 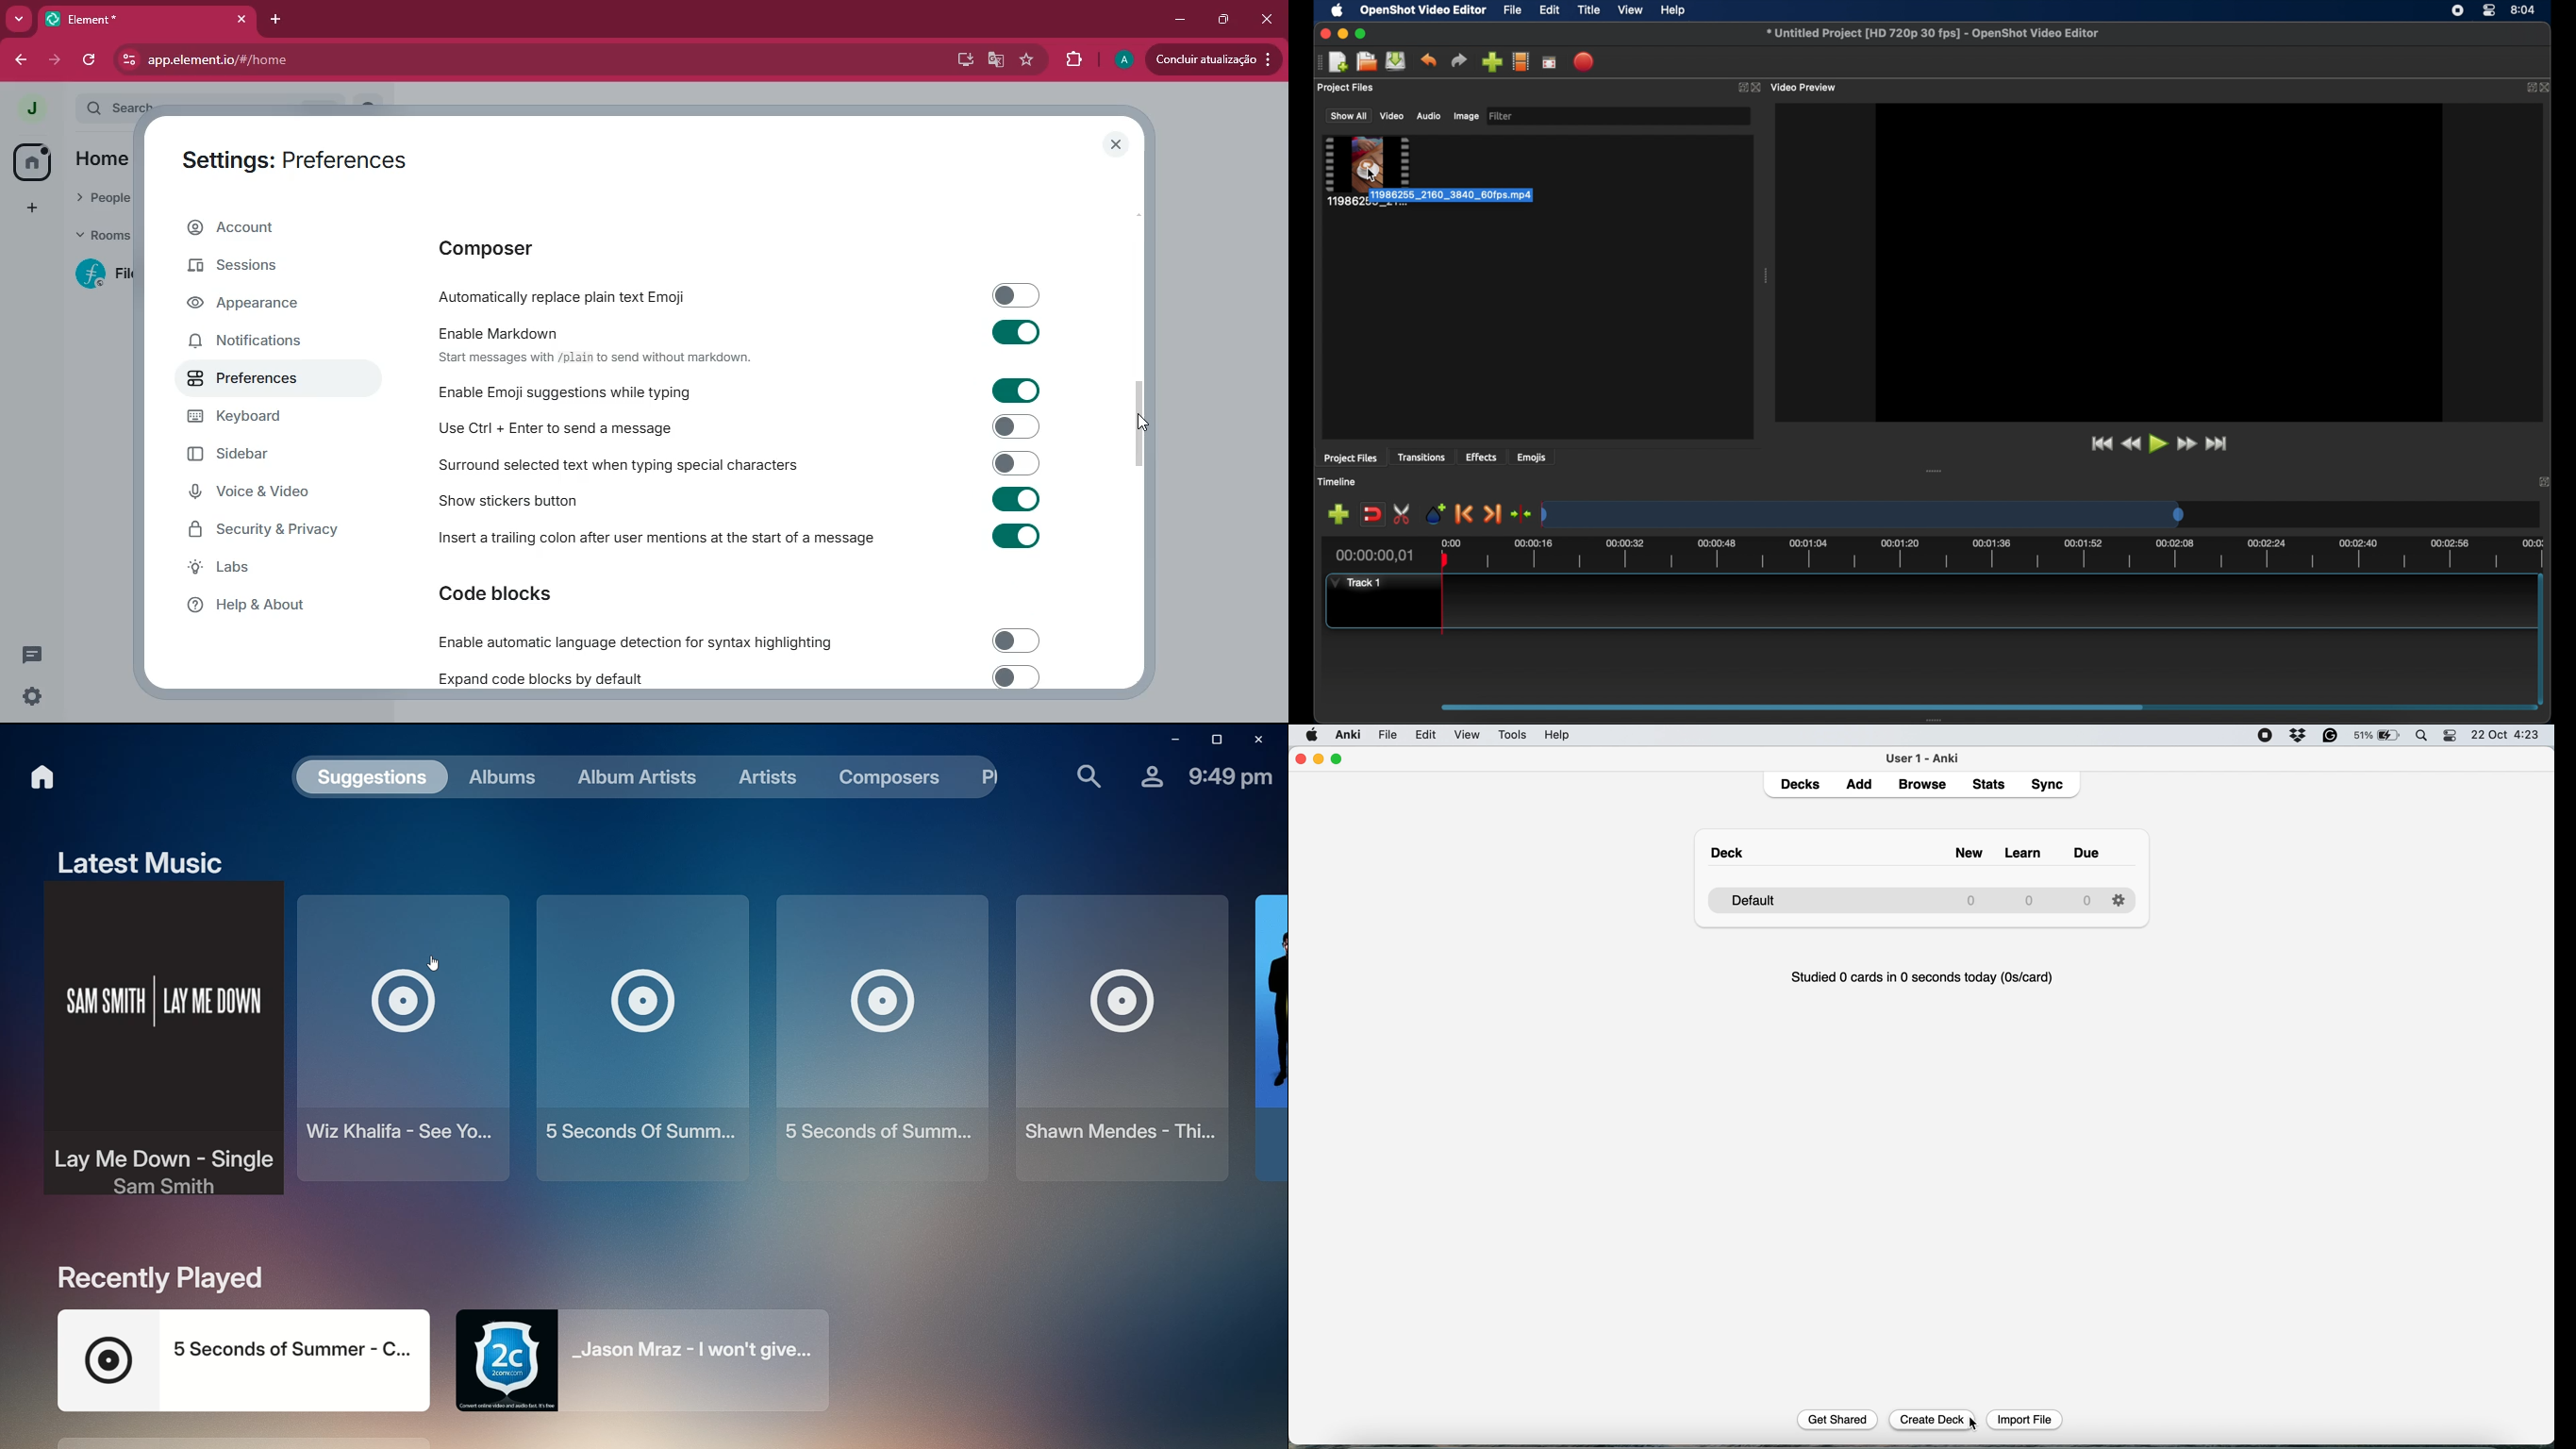 I want to click on add track, so click(x=1338, y=514).